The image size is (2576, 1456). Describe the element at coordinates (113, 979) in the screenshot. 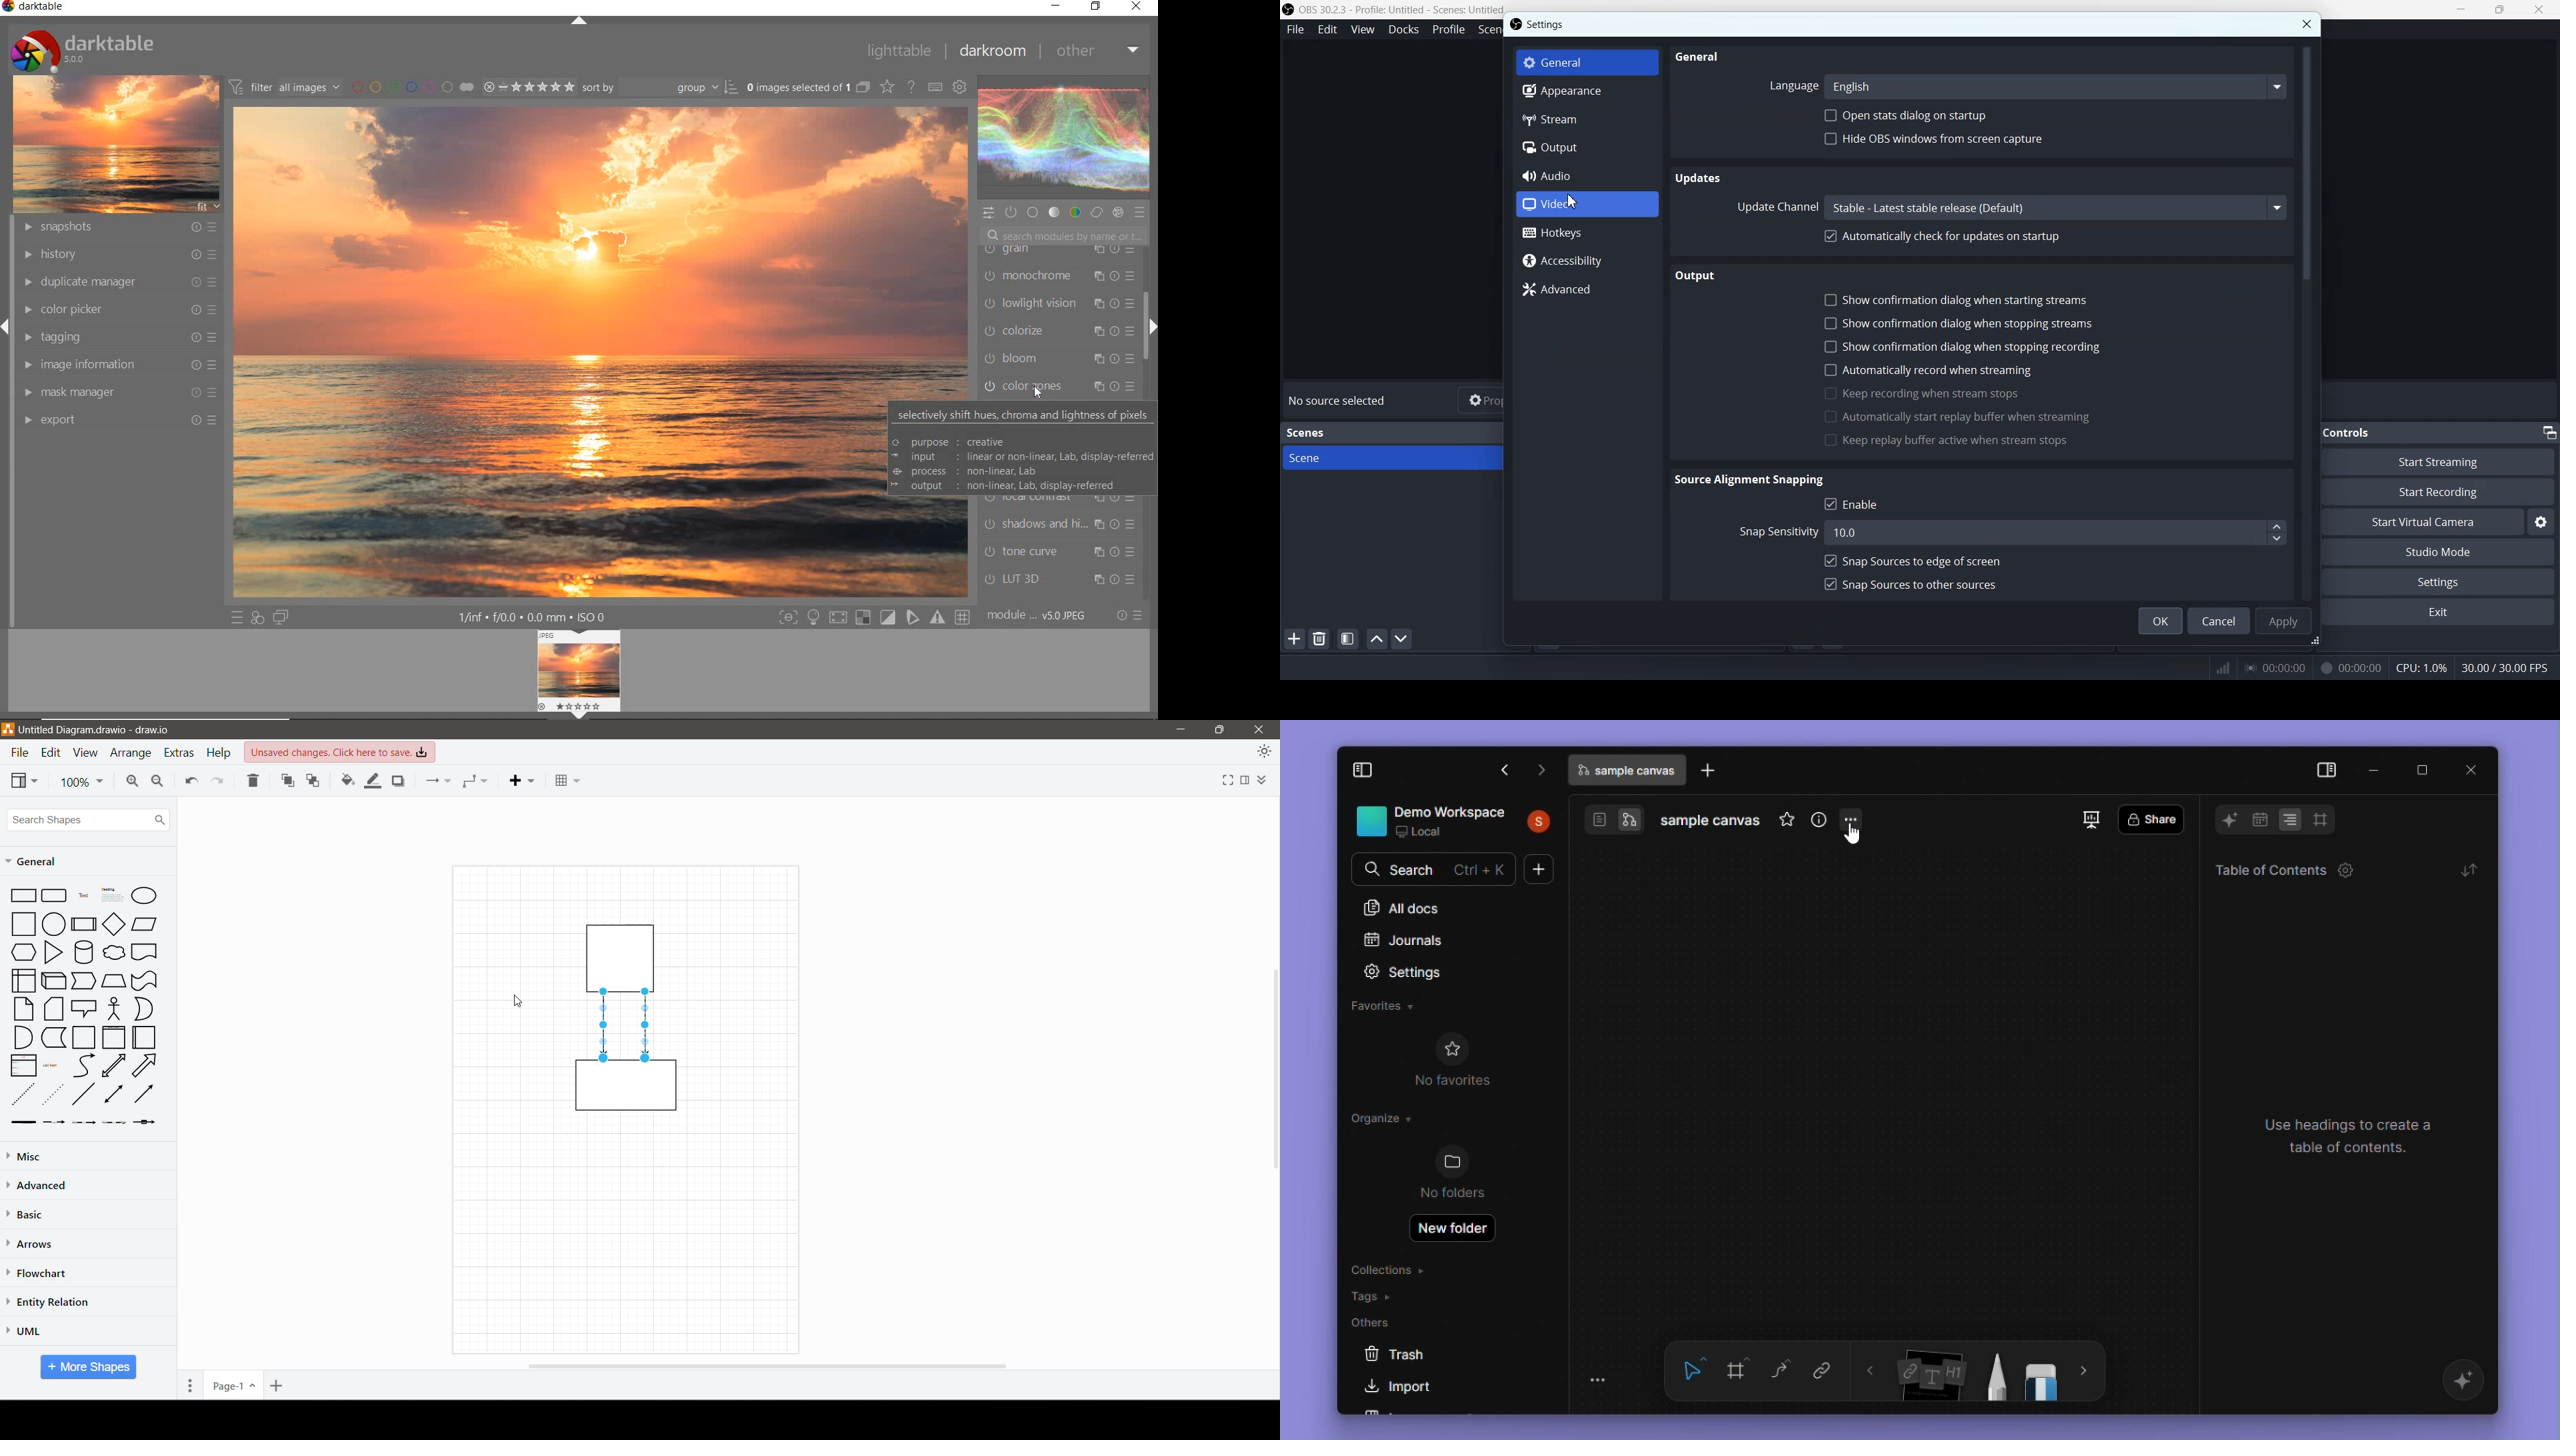

I see `Trapezoid` at that location.